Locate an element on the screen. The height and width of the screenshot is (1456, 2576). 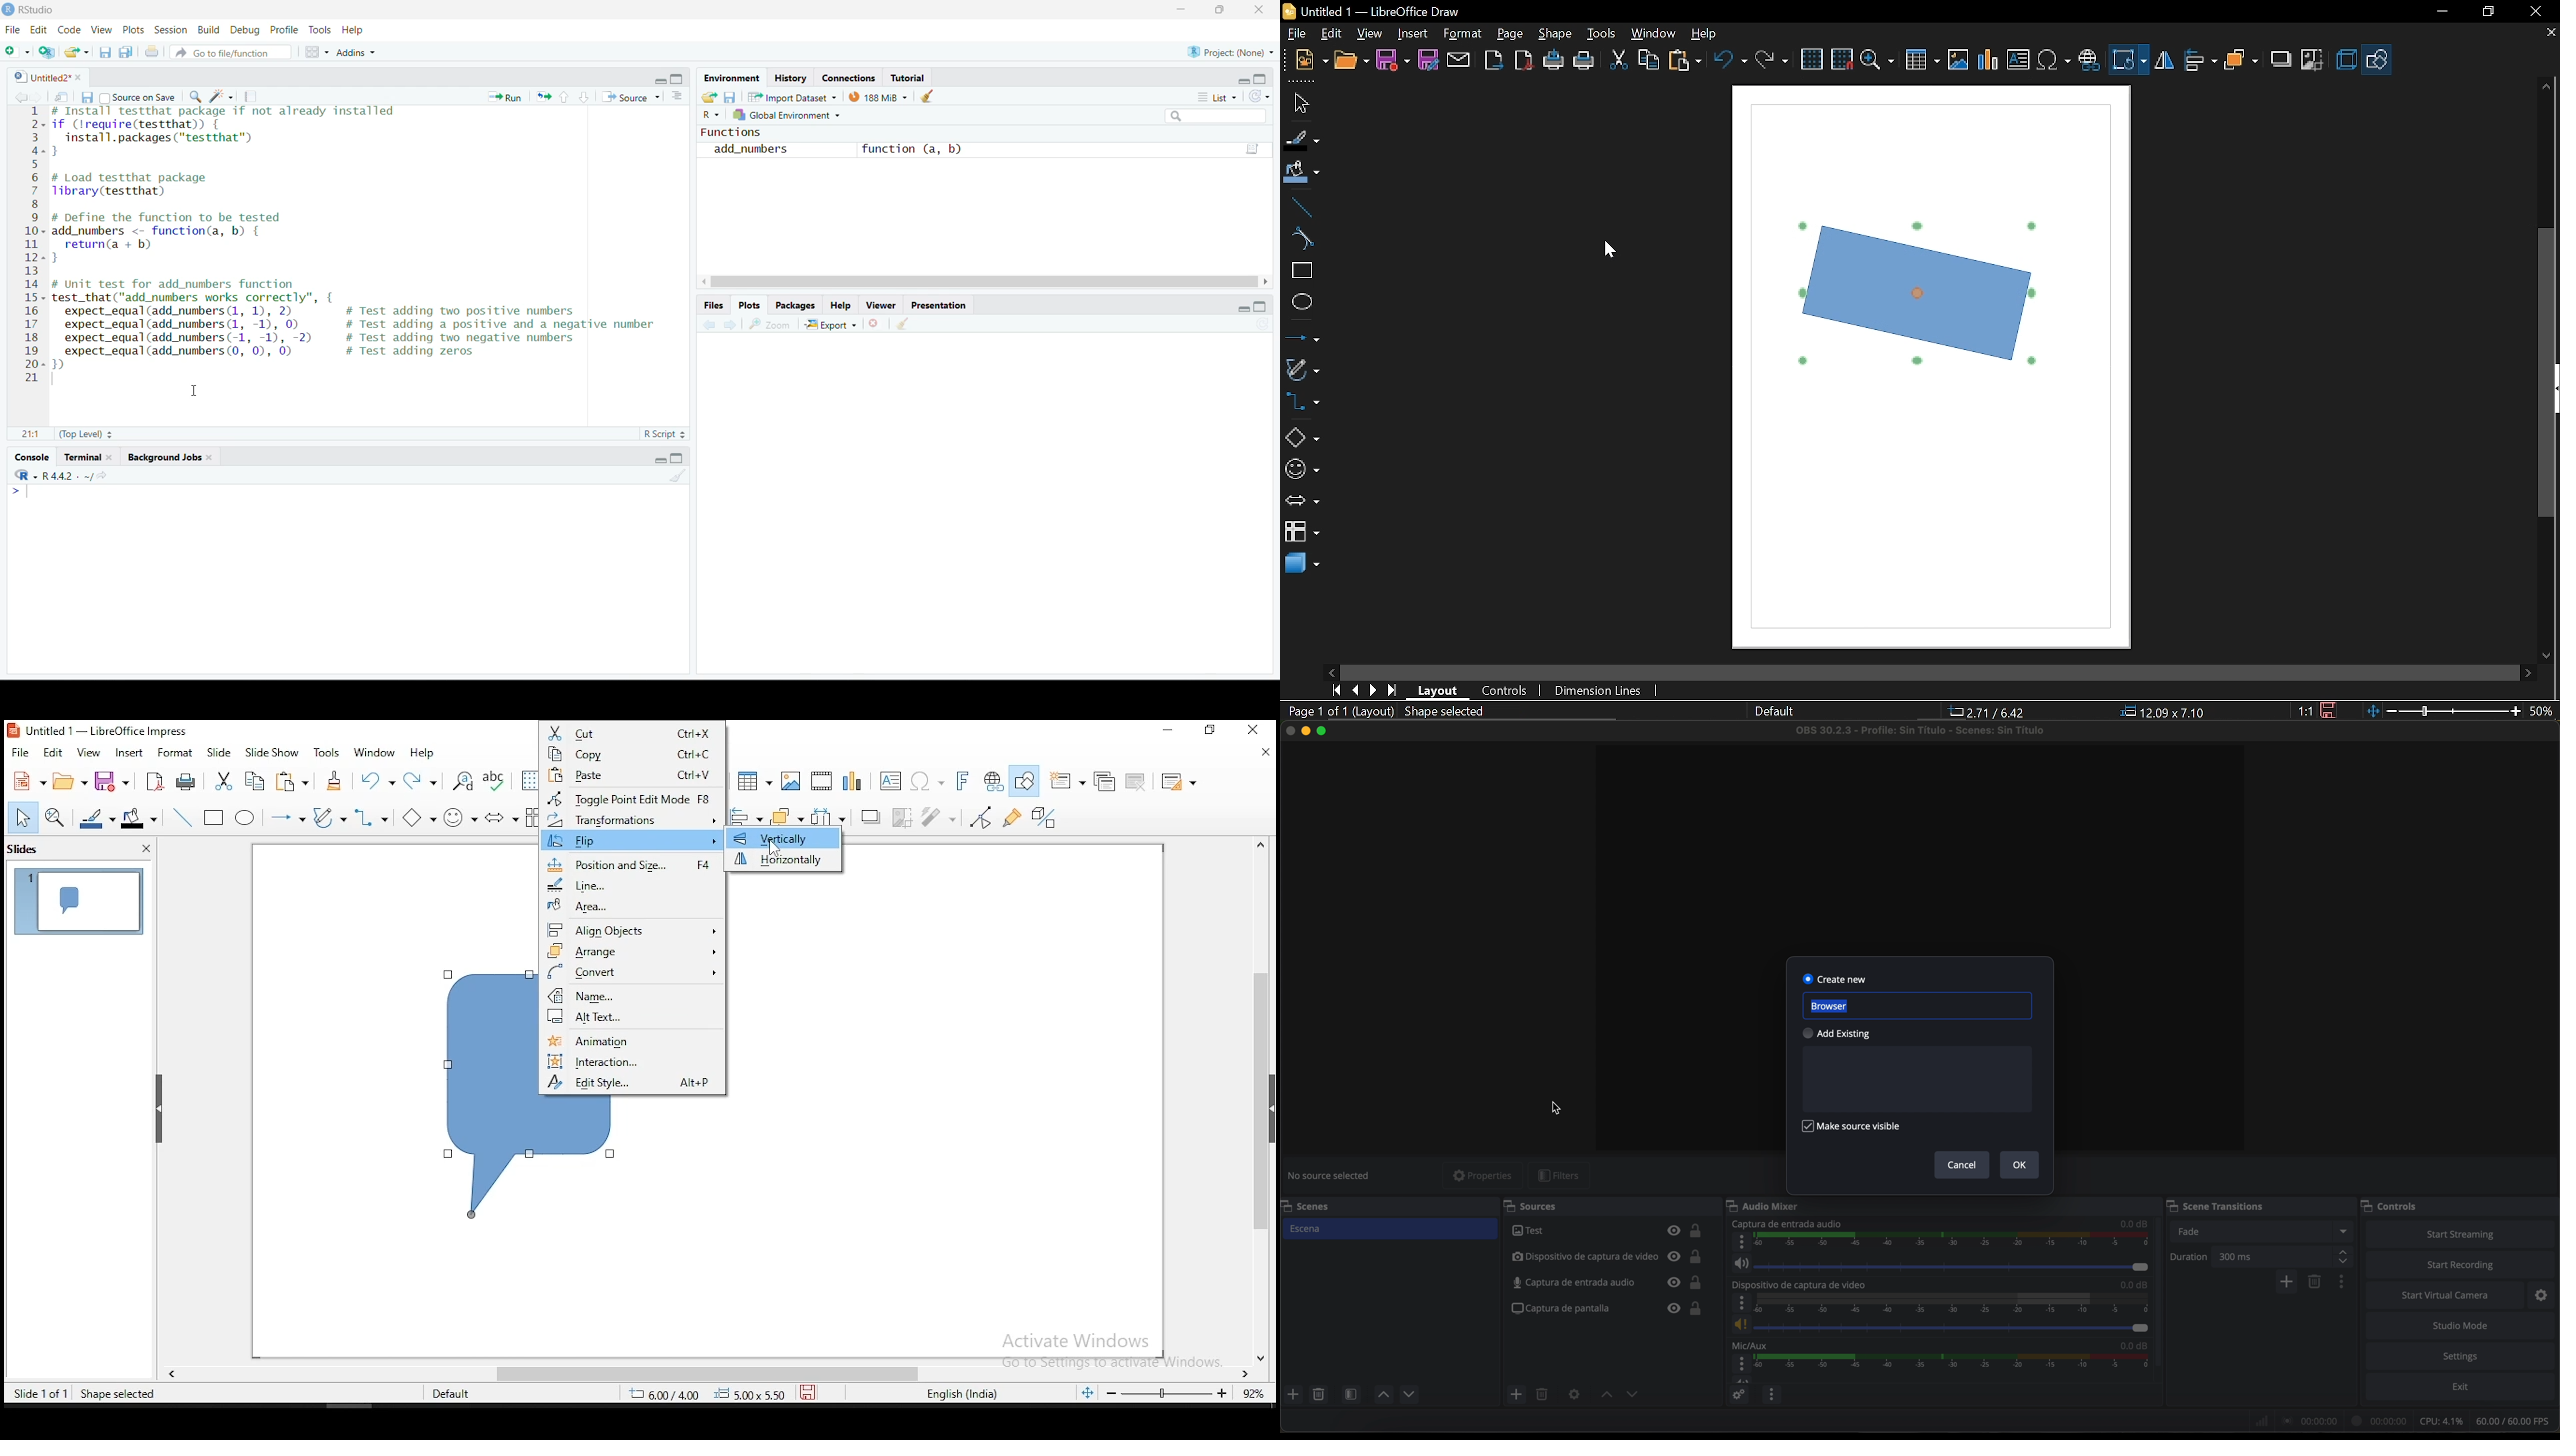
duration is located at coordinates (2190, 1258).